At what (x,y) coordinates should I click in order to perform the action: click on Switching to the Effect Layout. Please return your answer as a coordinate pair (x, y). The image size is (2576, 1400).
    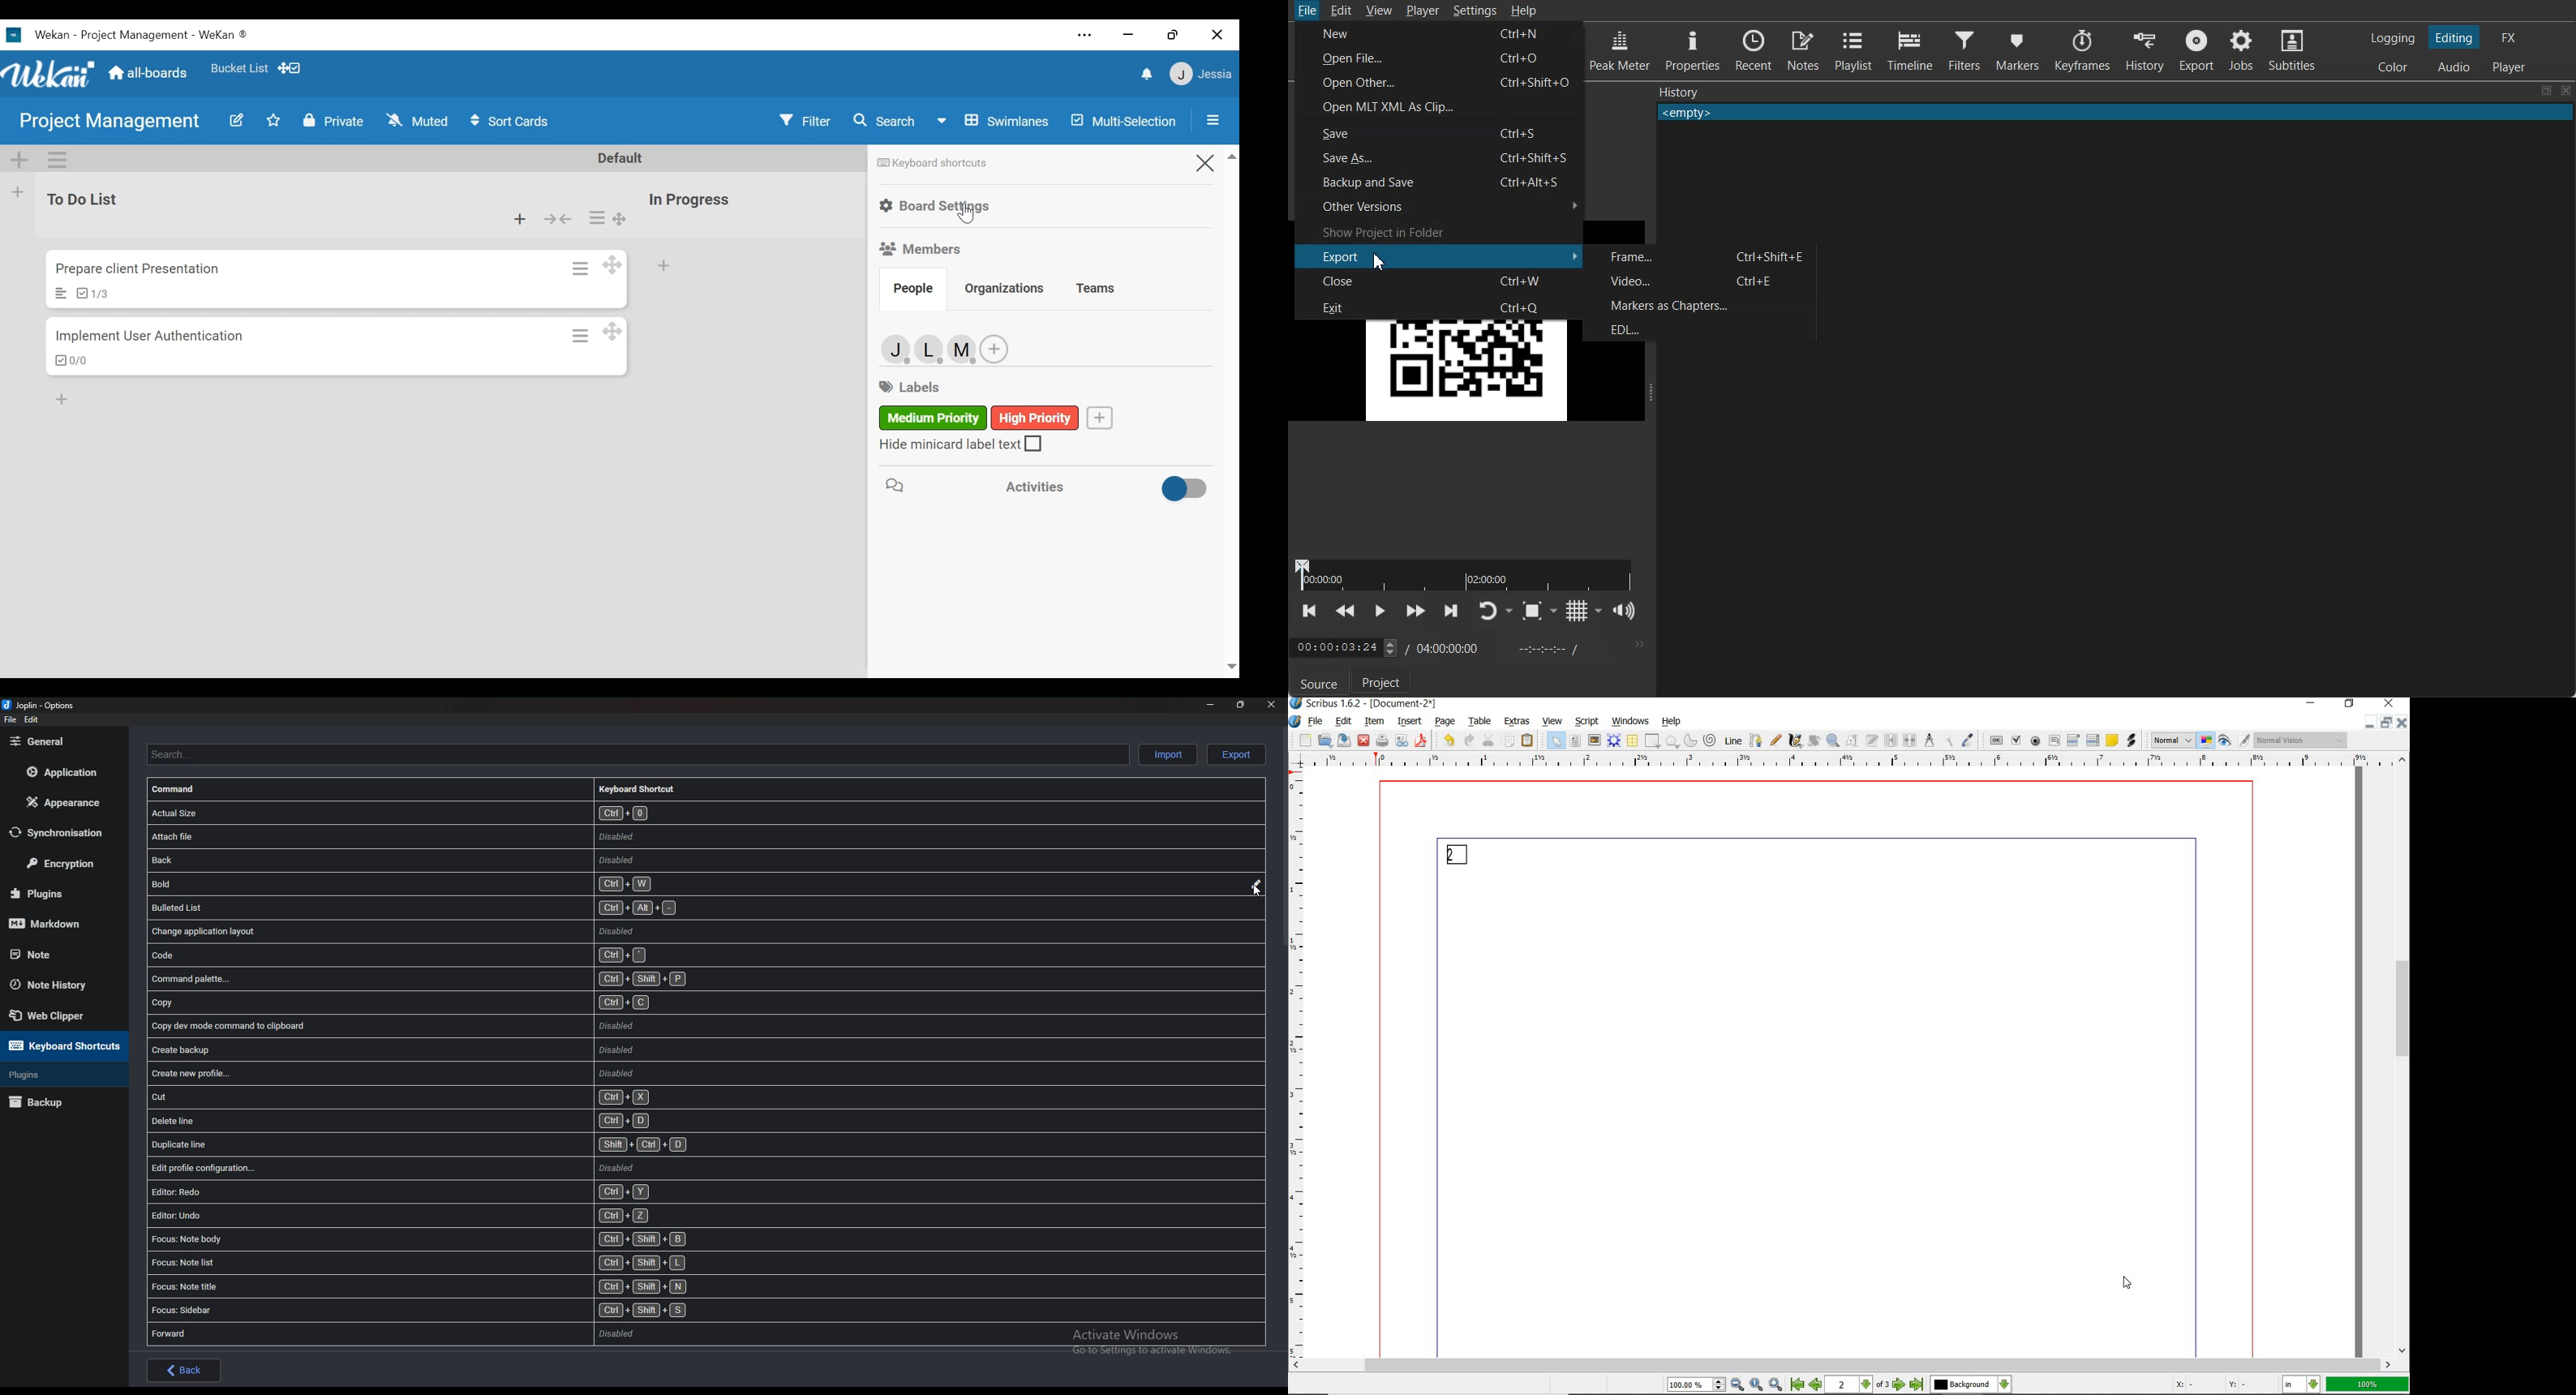
    Looking at the image, I should click on (2508, 36).